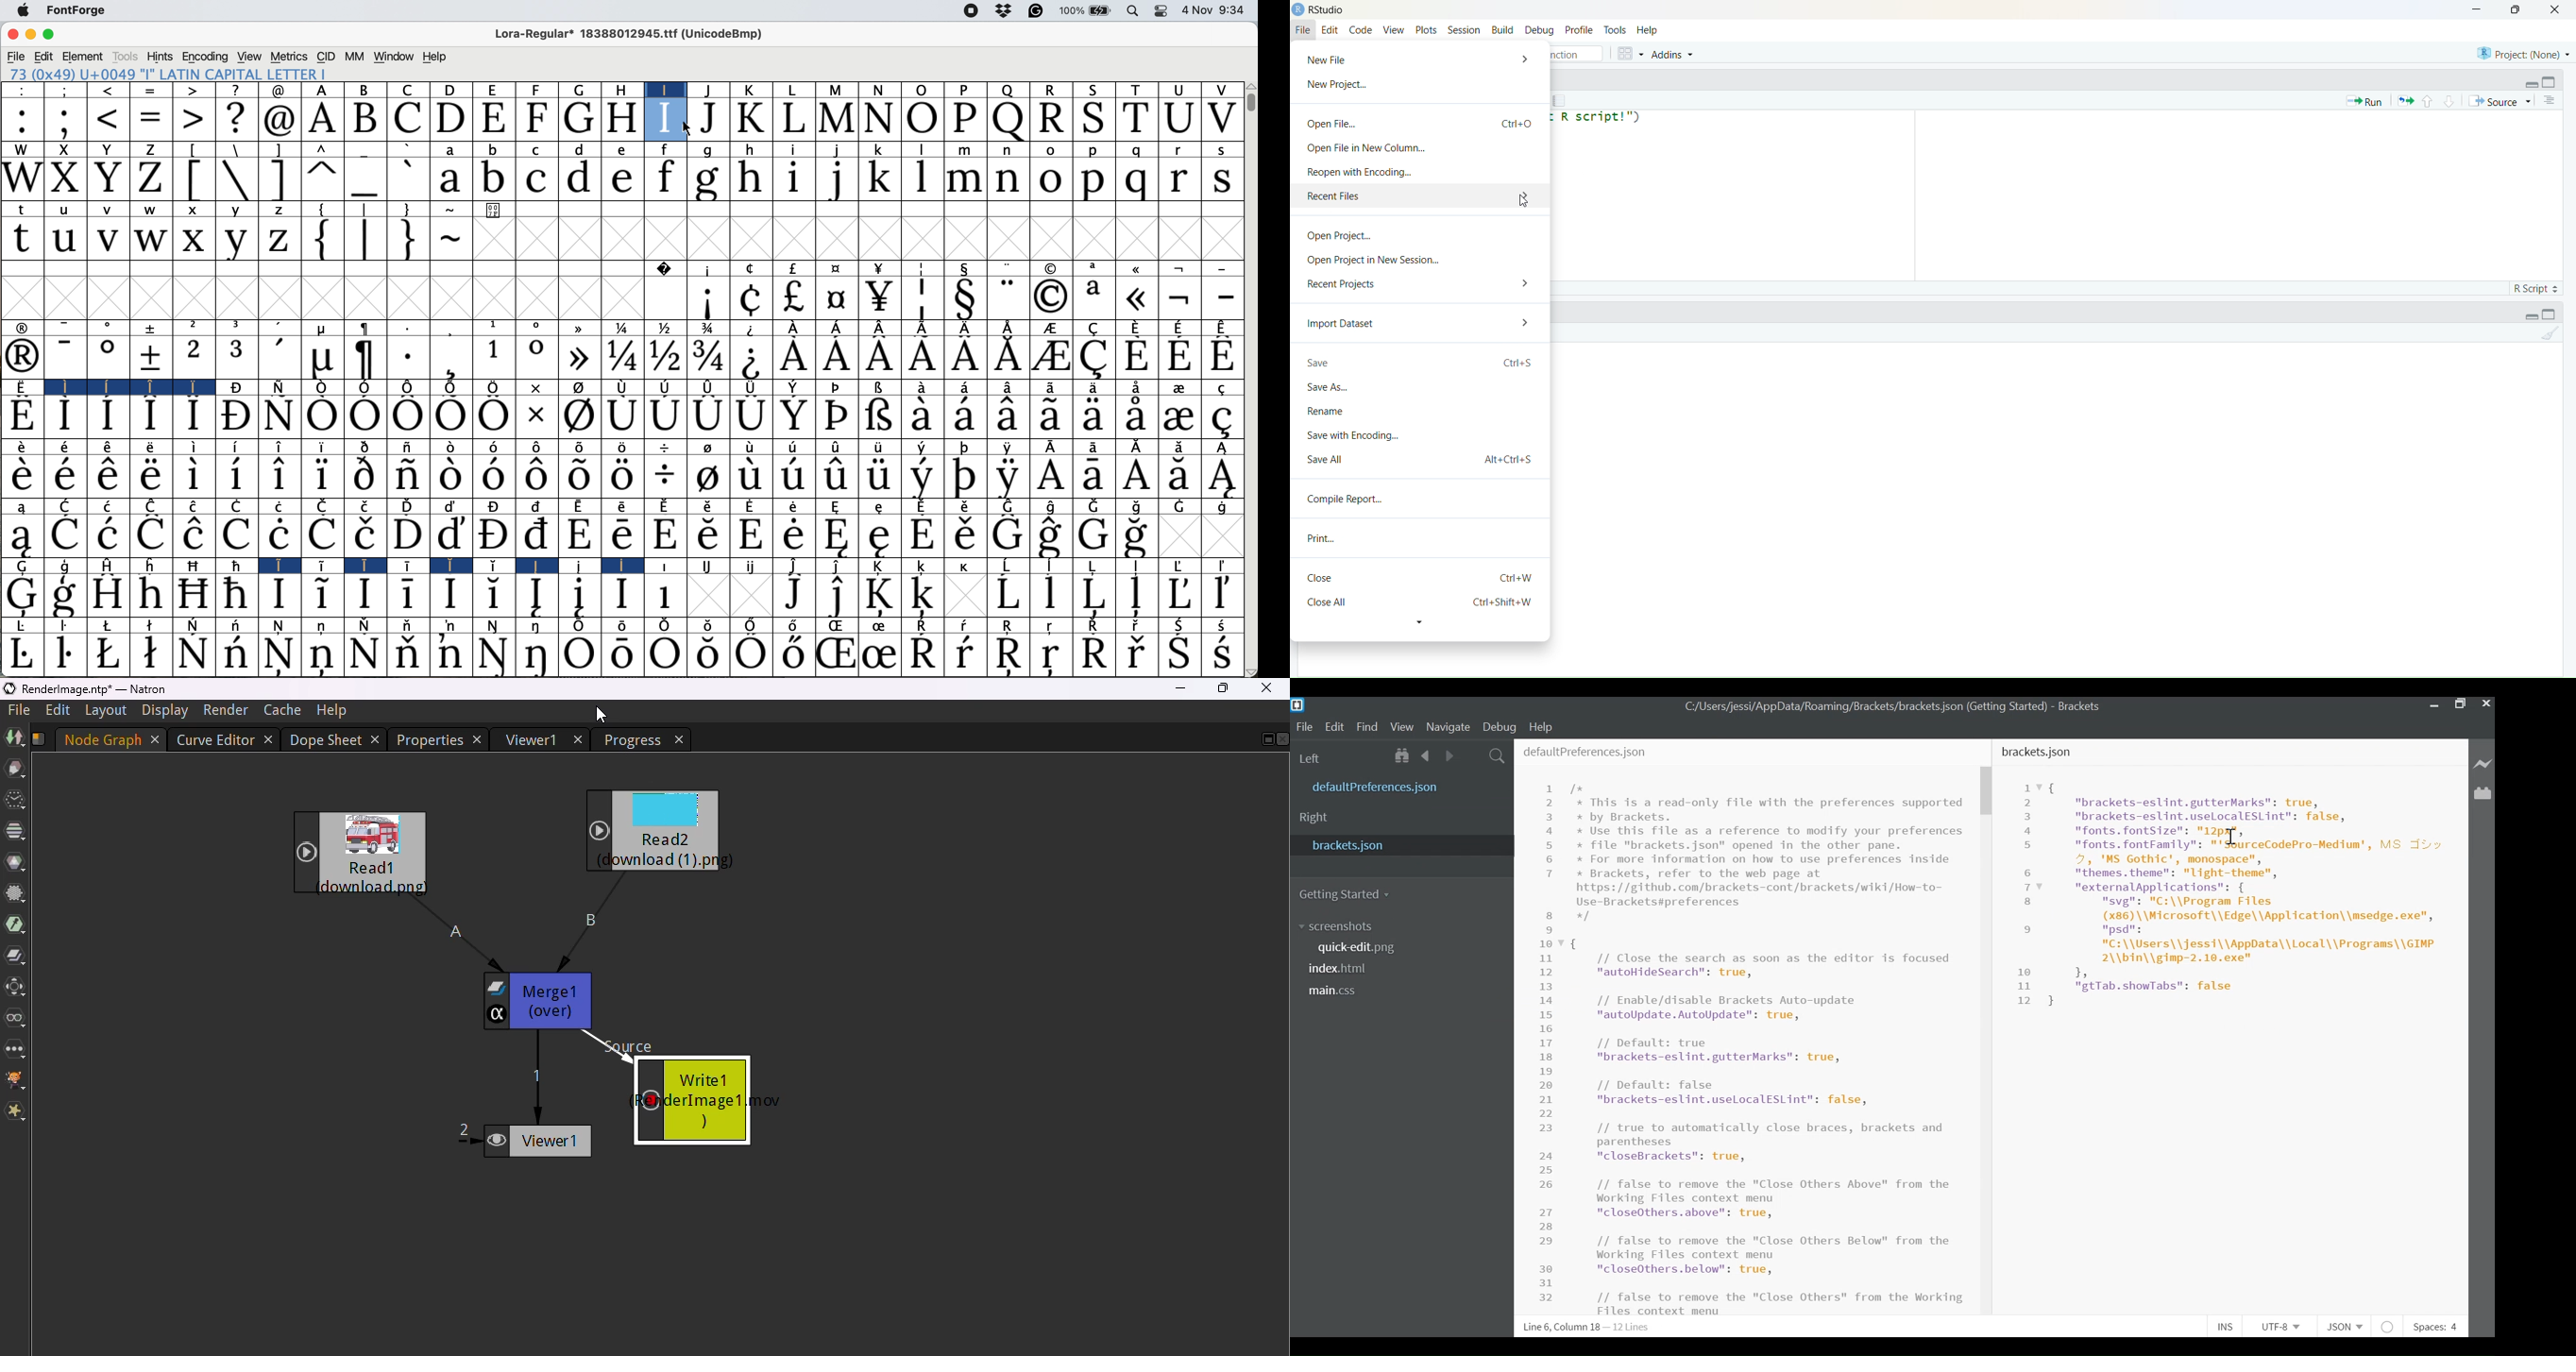 The image size is (2576, 1372). What do you see at coordinates (1224, 151) in the screenshot?
I see `s` at bounding box center [1224, 151].